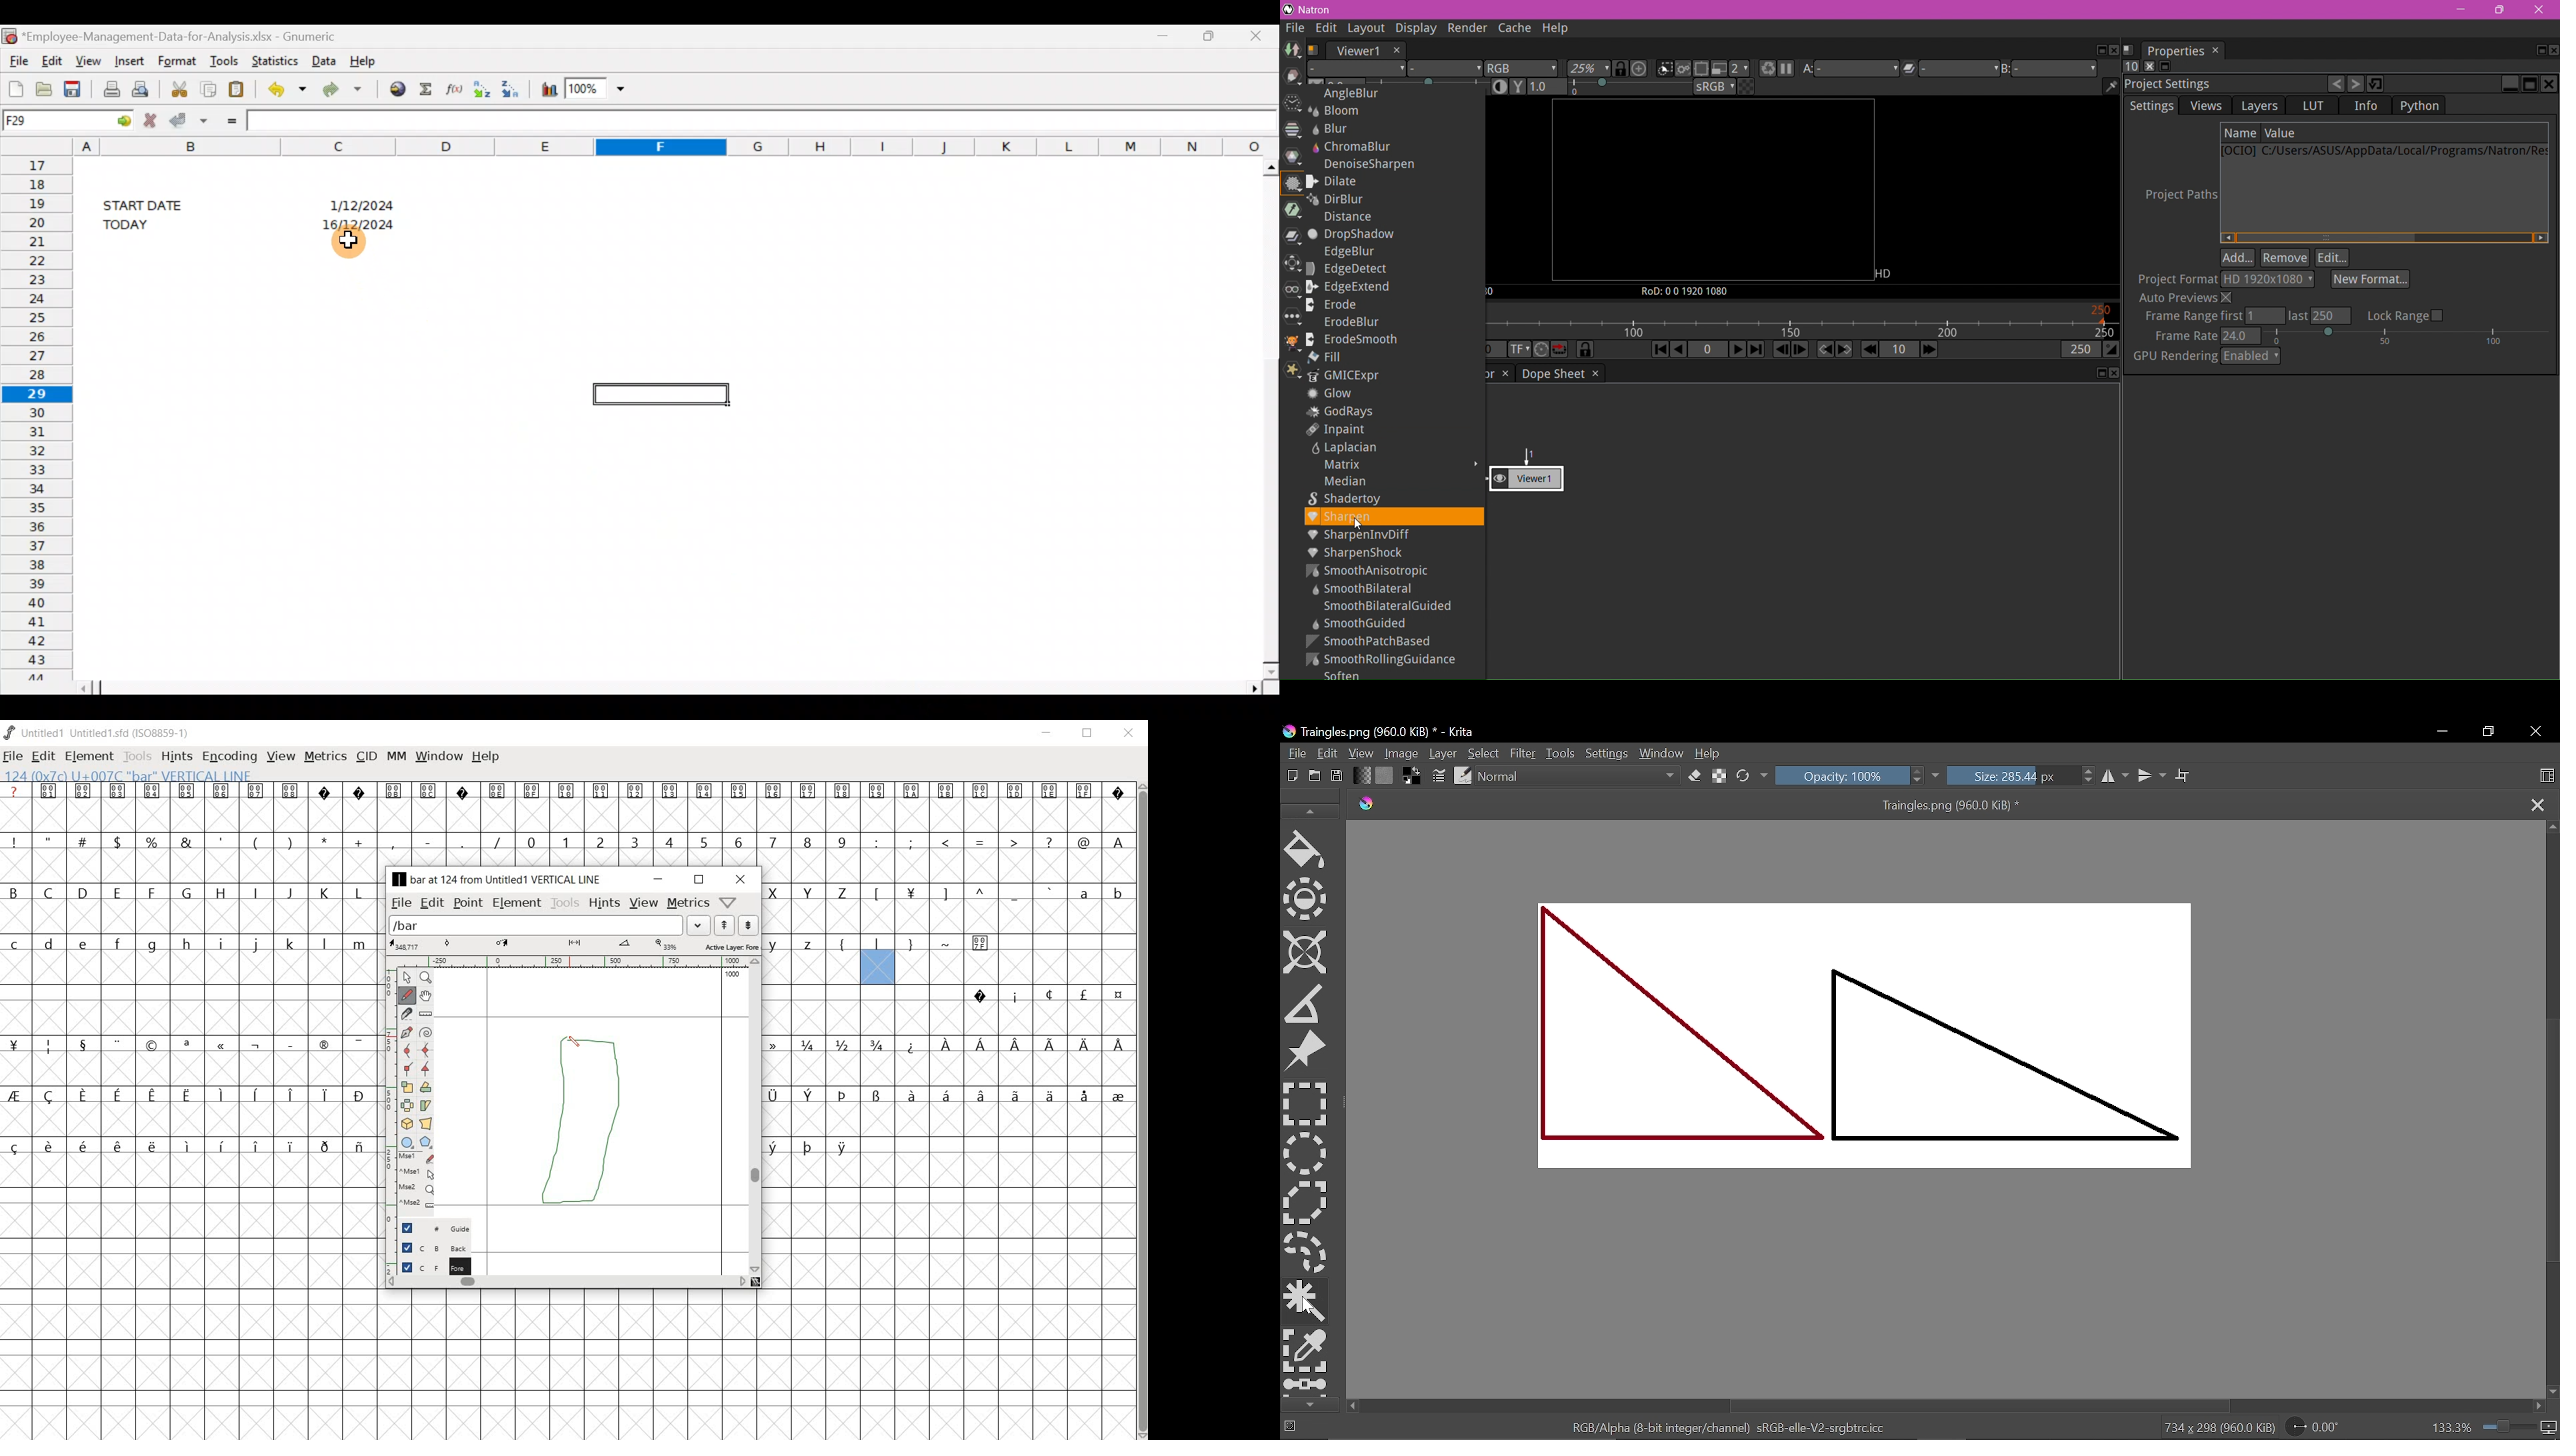 This screenshot has width=2576, height=1456. Describe the element at coordinates (951, 969) in the screenshot. I see `empty cells` at that location.